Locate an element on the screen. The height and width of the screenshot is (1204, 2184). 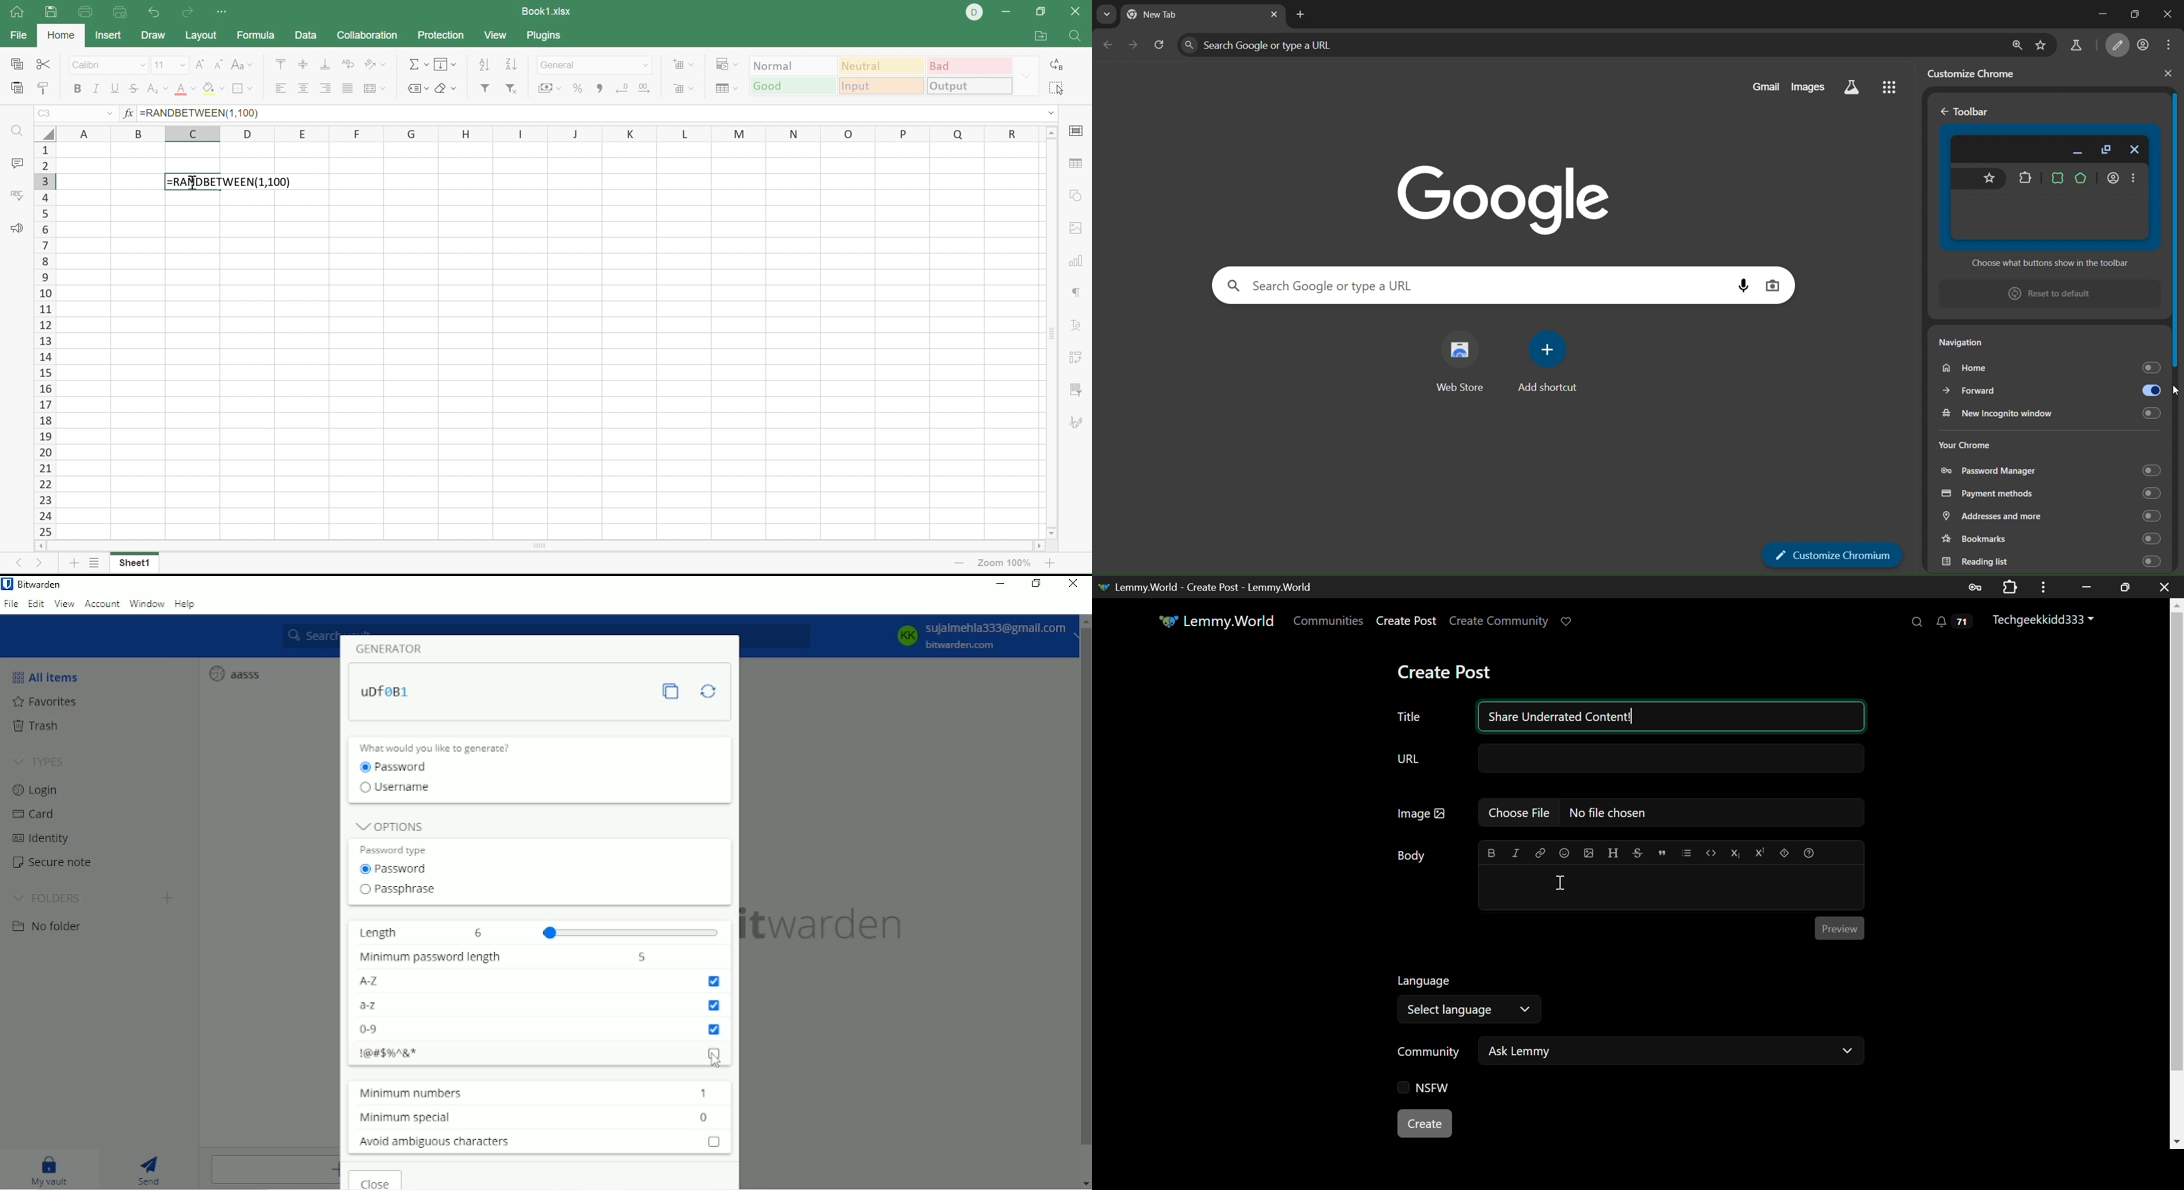
Fill color is located at coordinates (213, 89).